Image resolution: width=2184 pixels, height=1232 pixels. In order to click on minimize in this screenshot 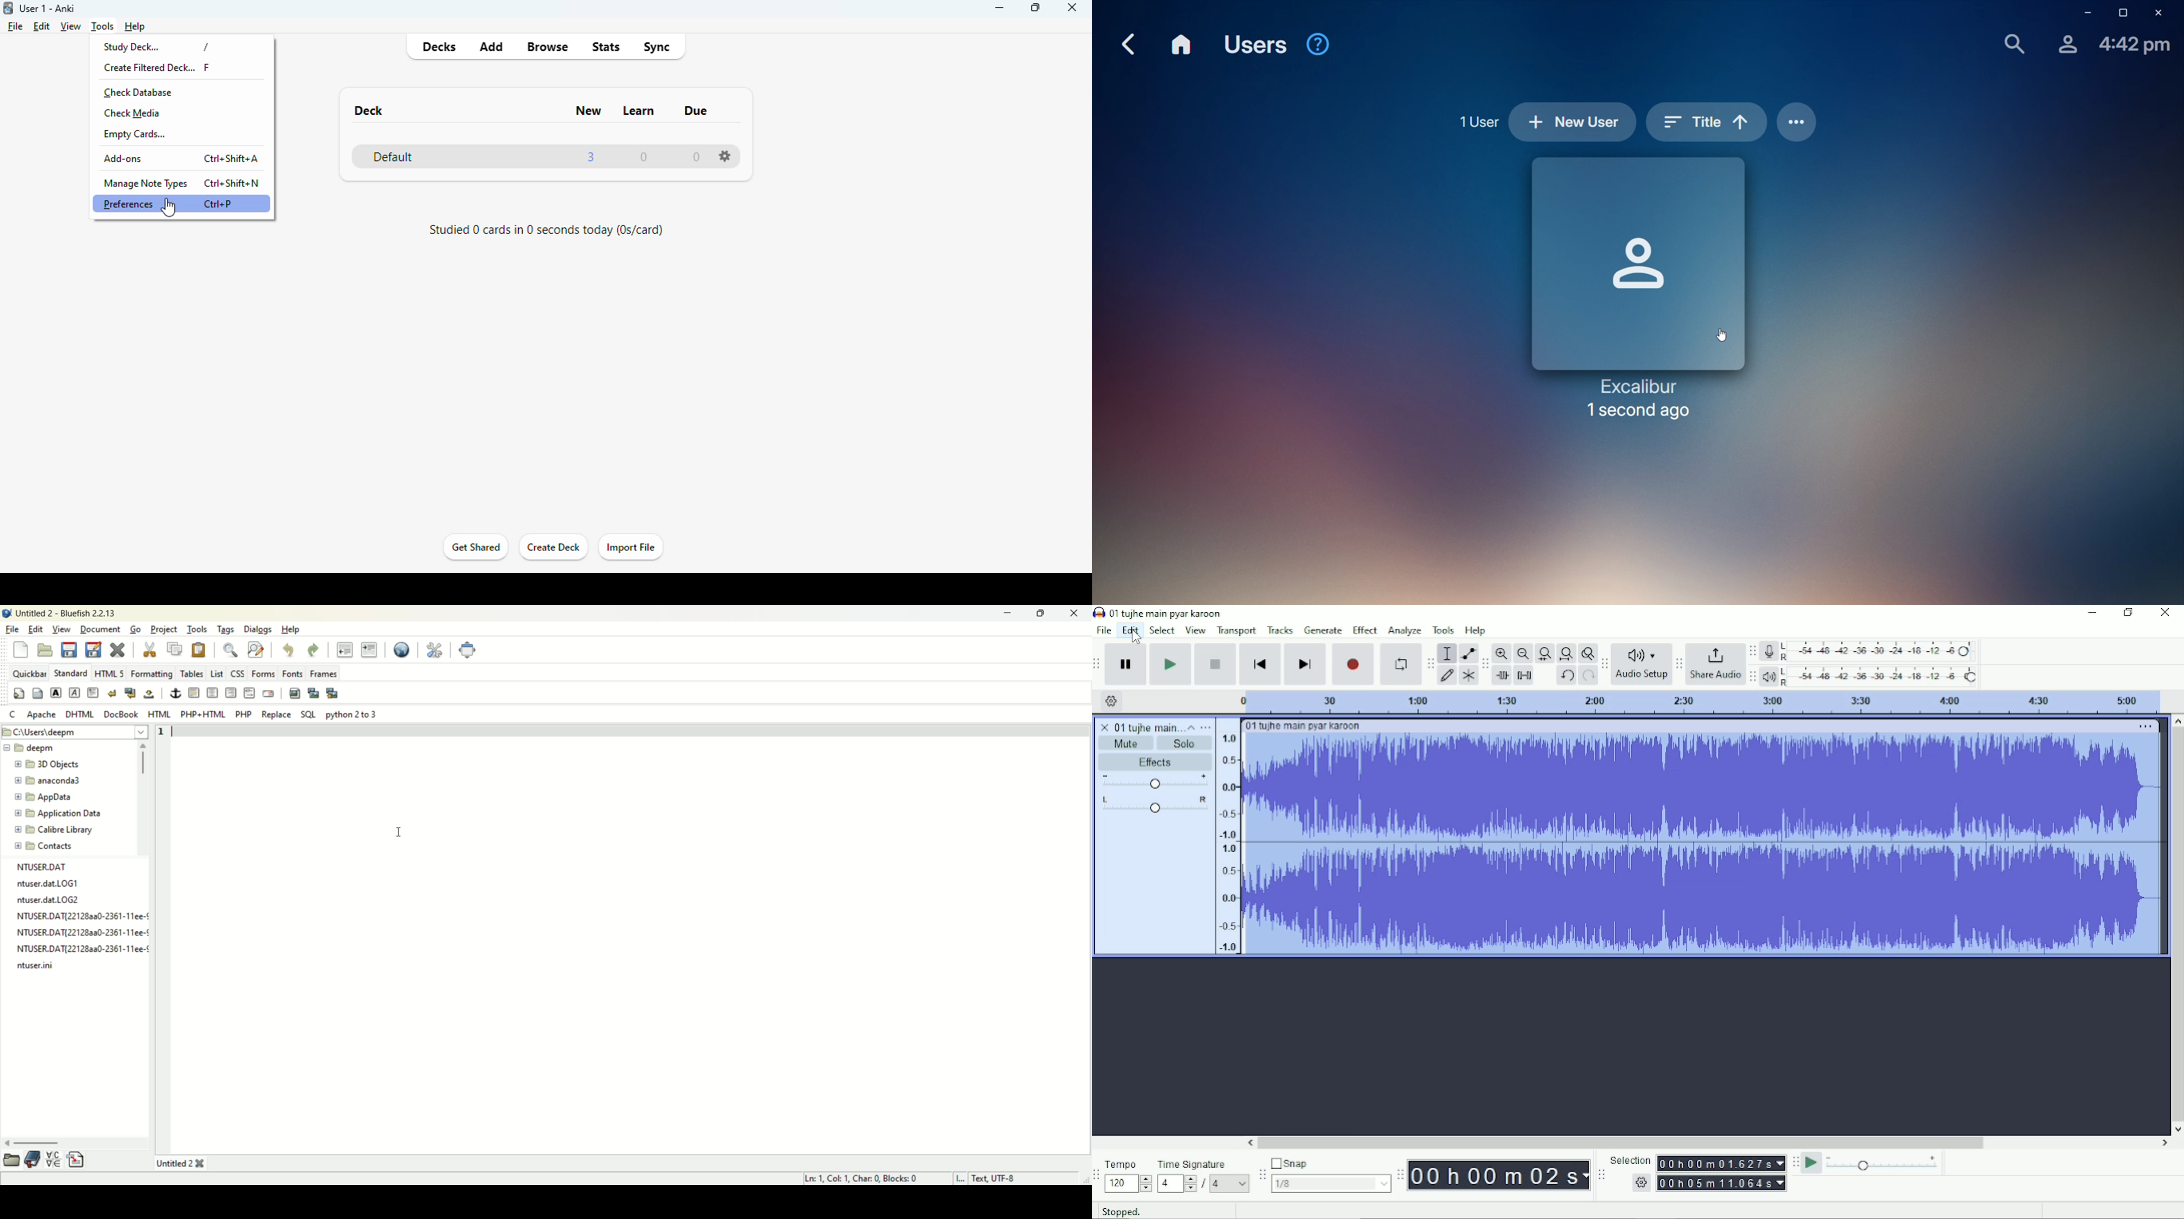, I will do `click(1006, 614)`.